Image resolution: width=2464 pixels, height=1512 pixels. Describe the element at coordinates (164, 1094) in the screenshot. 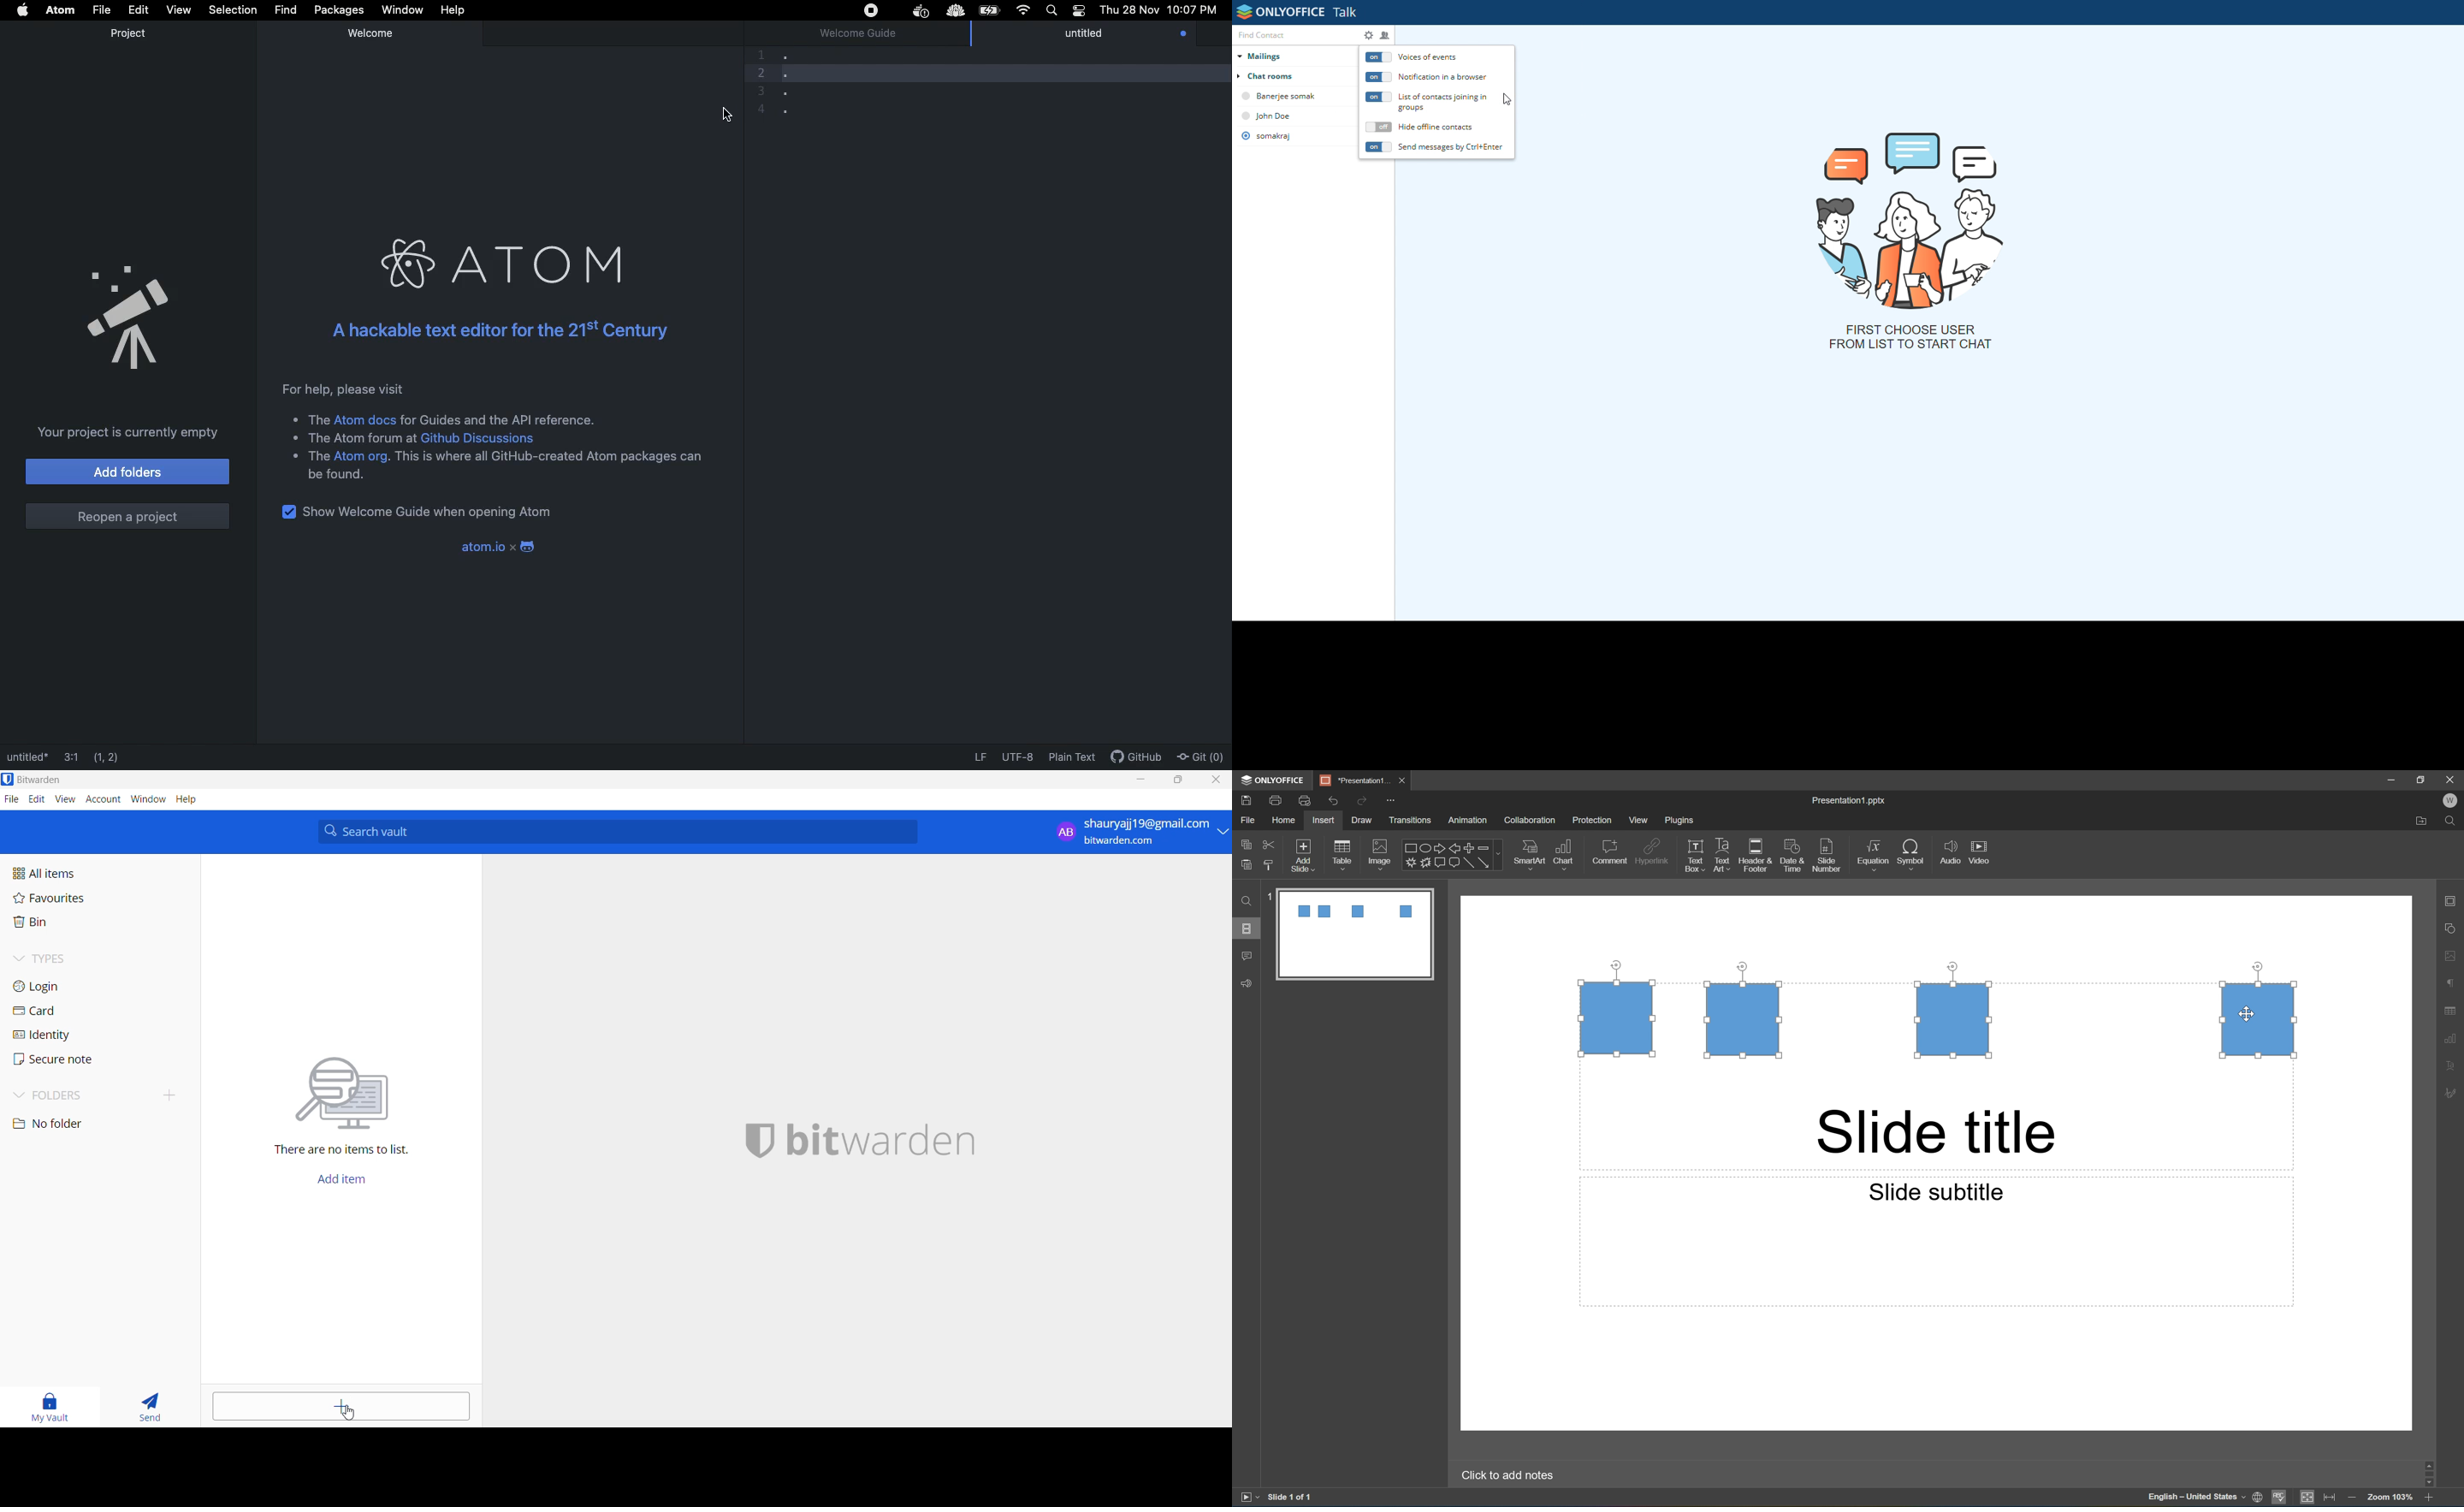

I see `add folder` at that location.